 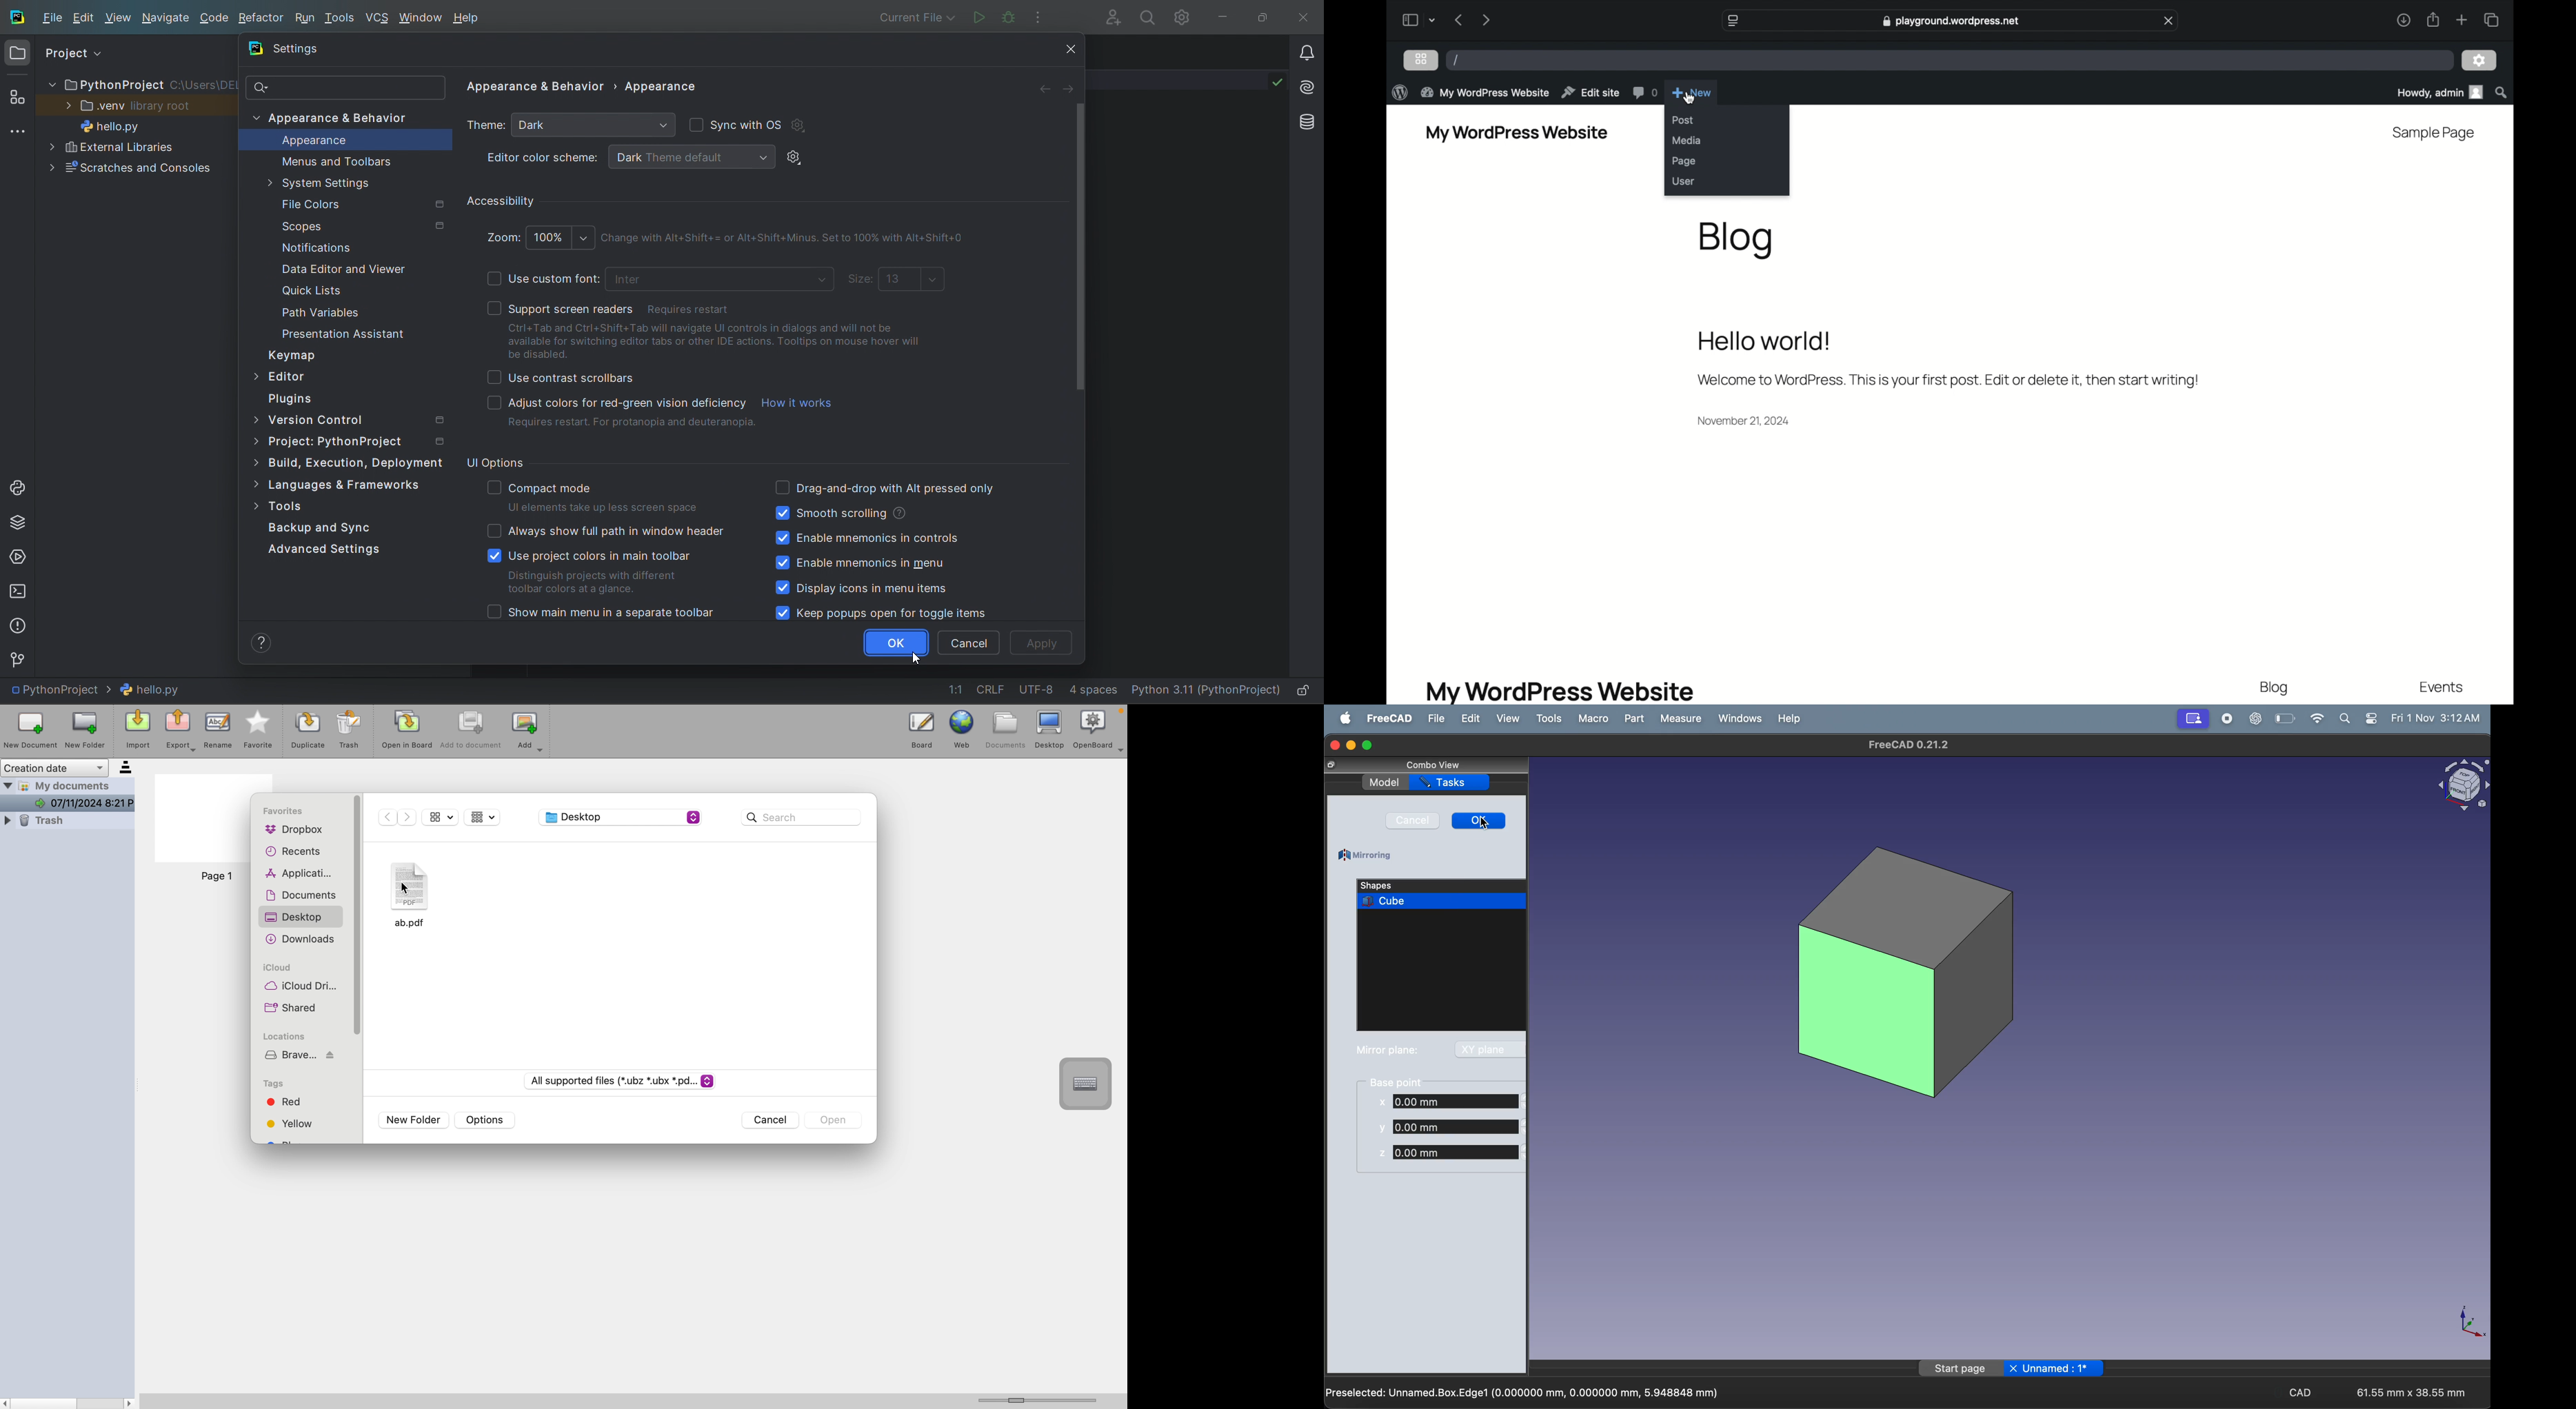 What do you see at coordinates (17, 593) in the screenshot?
I see `terminal` at bounding box center [17, 593].